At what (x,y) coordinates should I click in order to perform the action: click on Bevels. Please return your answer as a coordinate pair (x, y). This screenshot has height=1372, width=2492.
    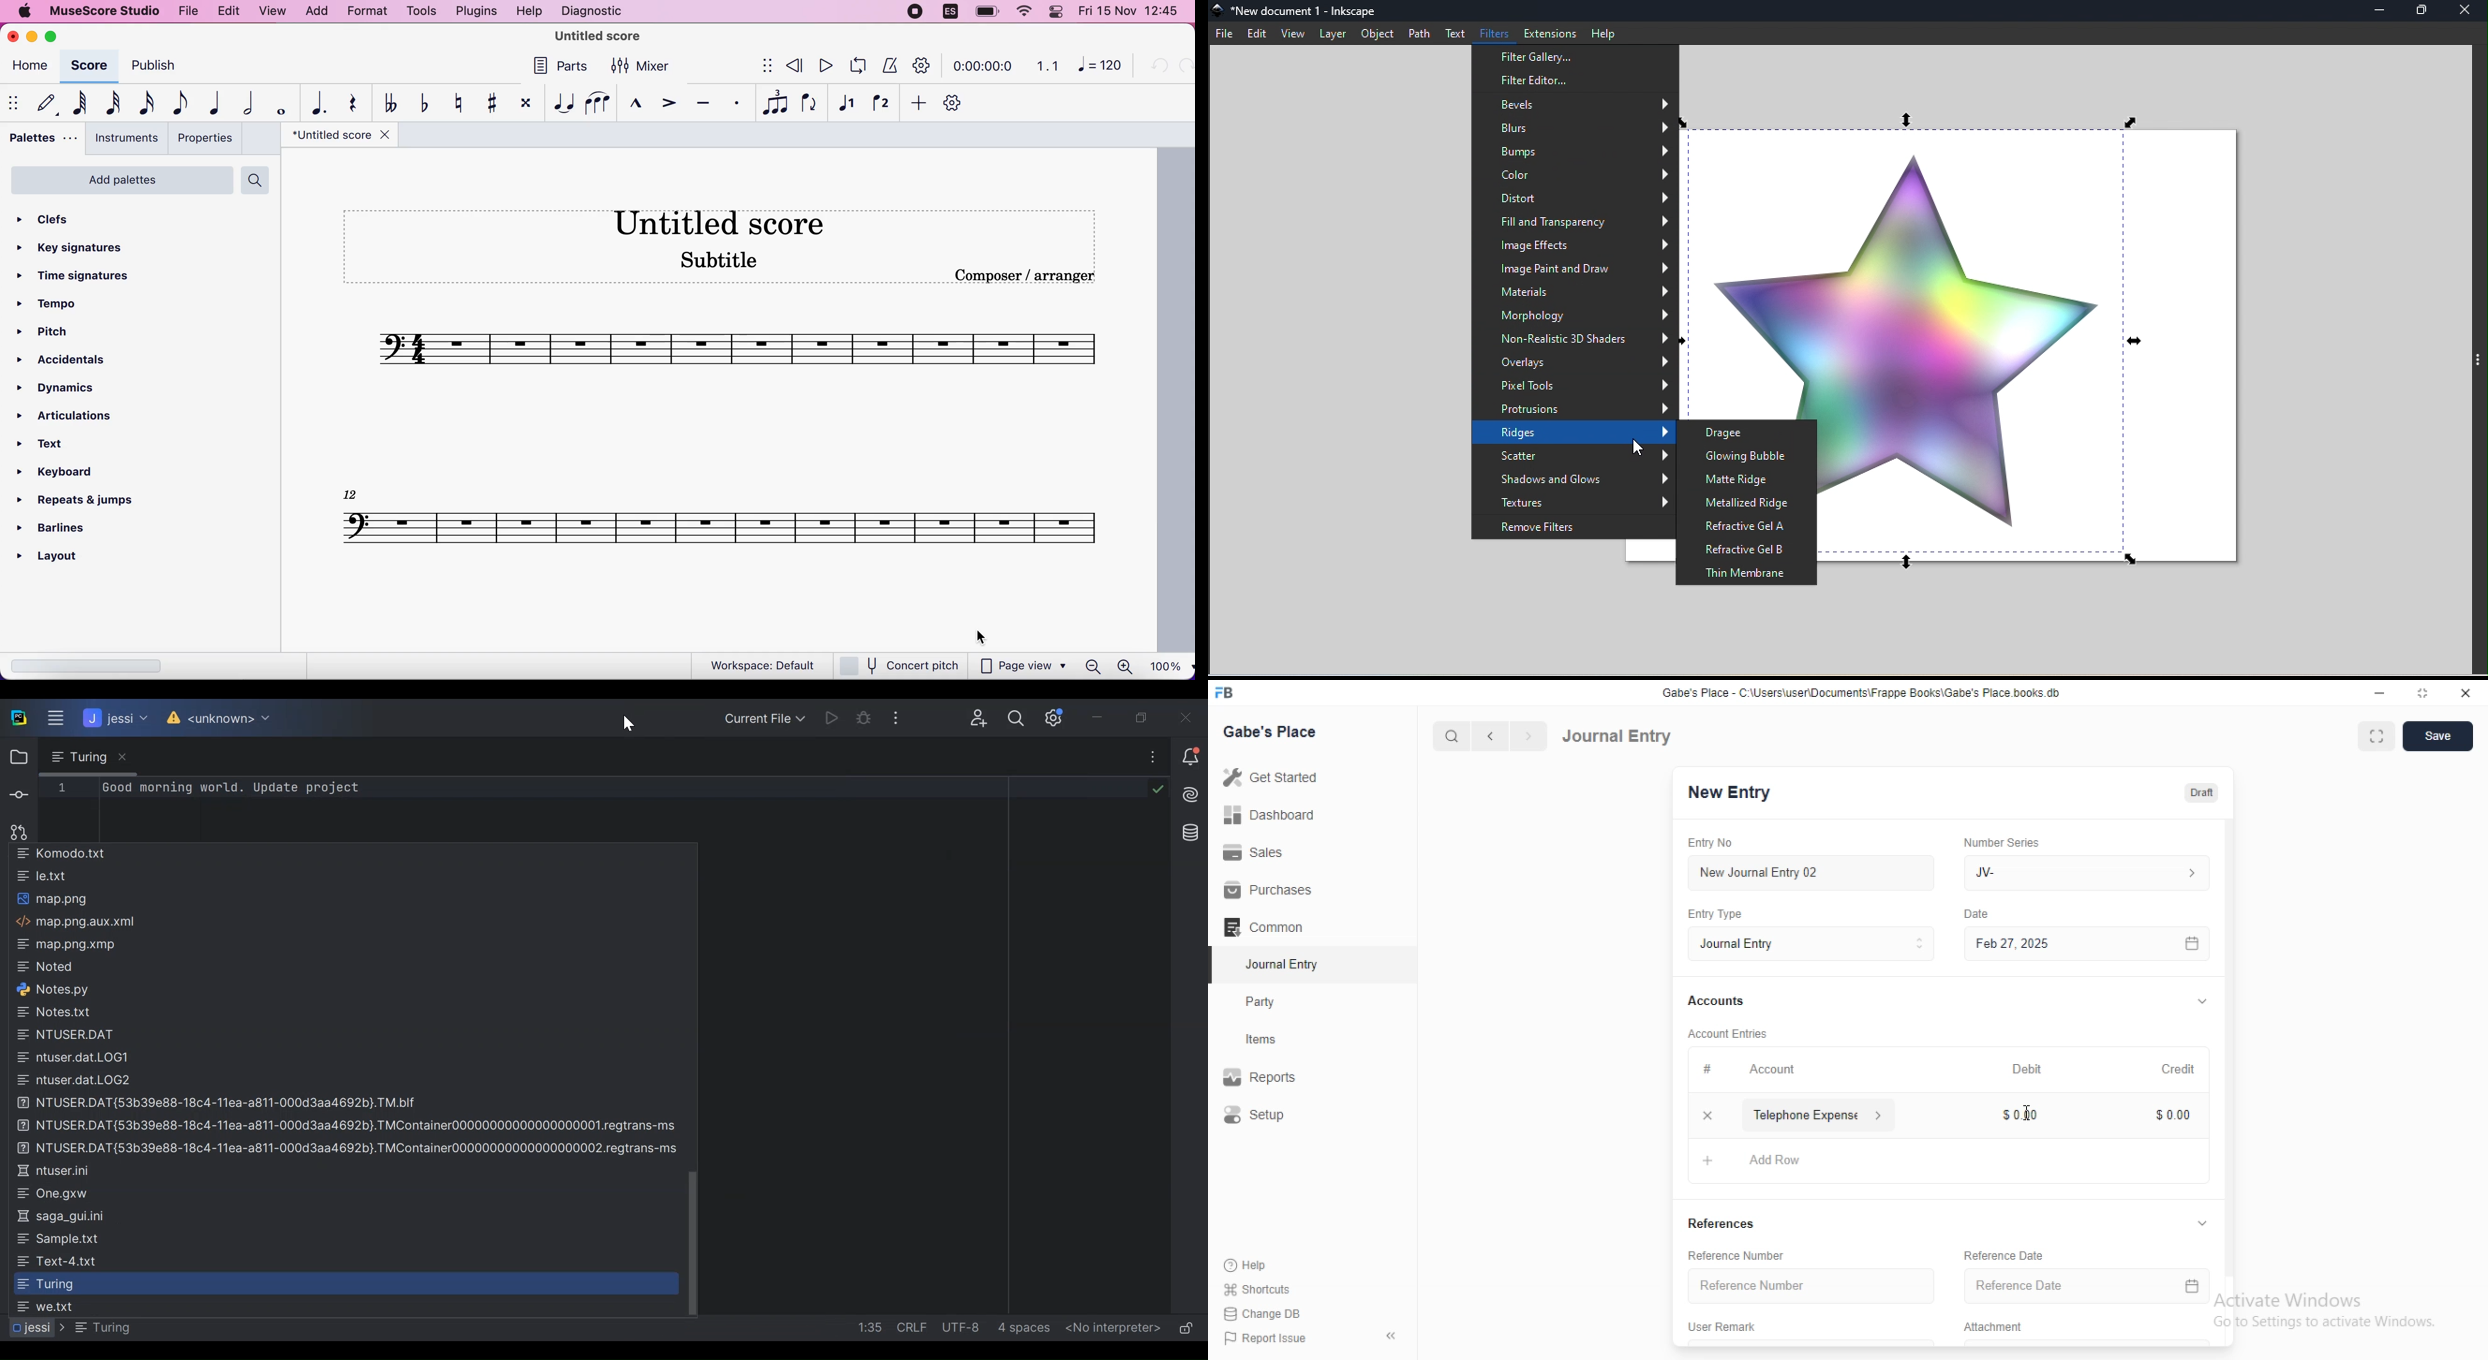
    Looking at the image, I should click on (1573, 102).